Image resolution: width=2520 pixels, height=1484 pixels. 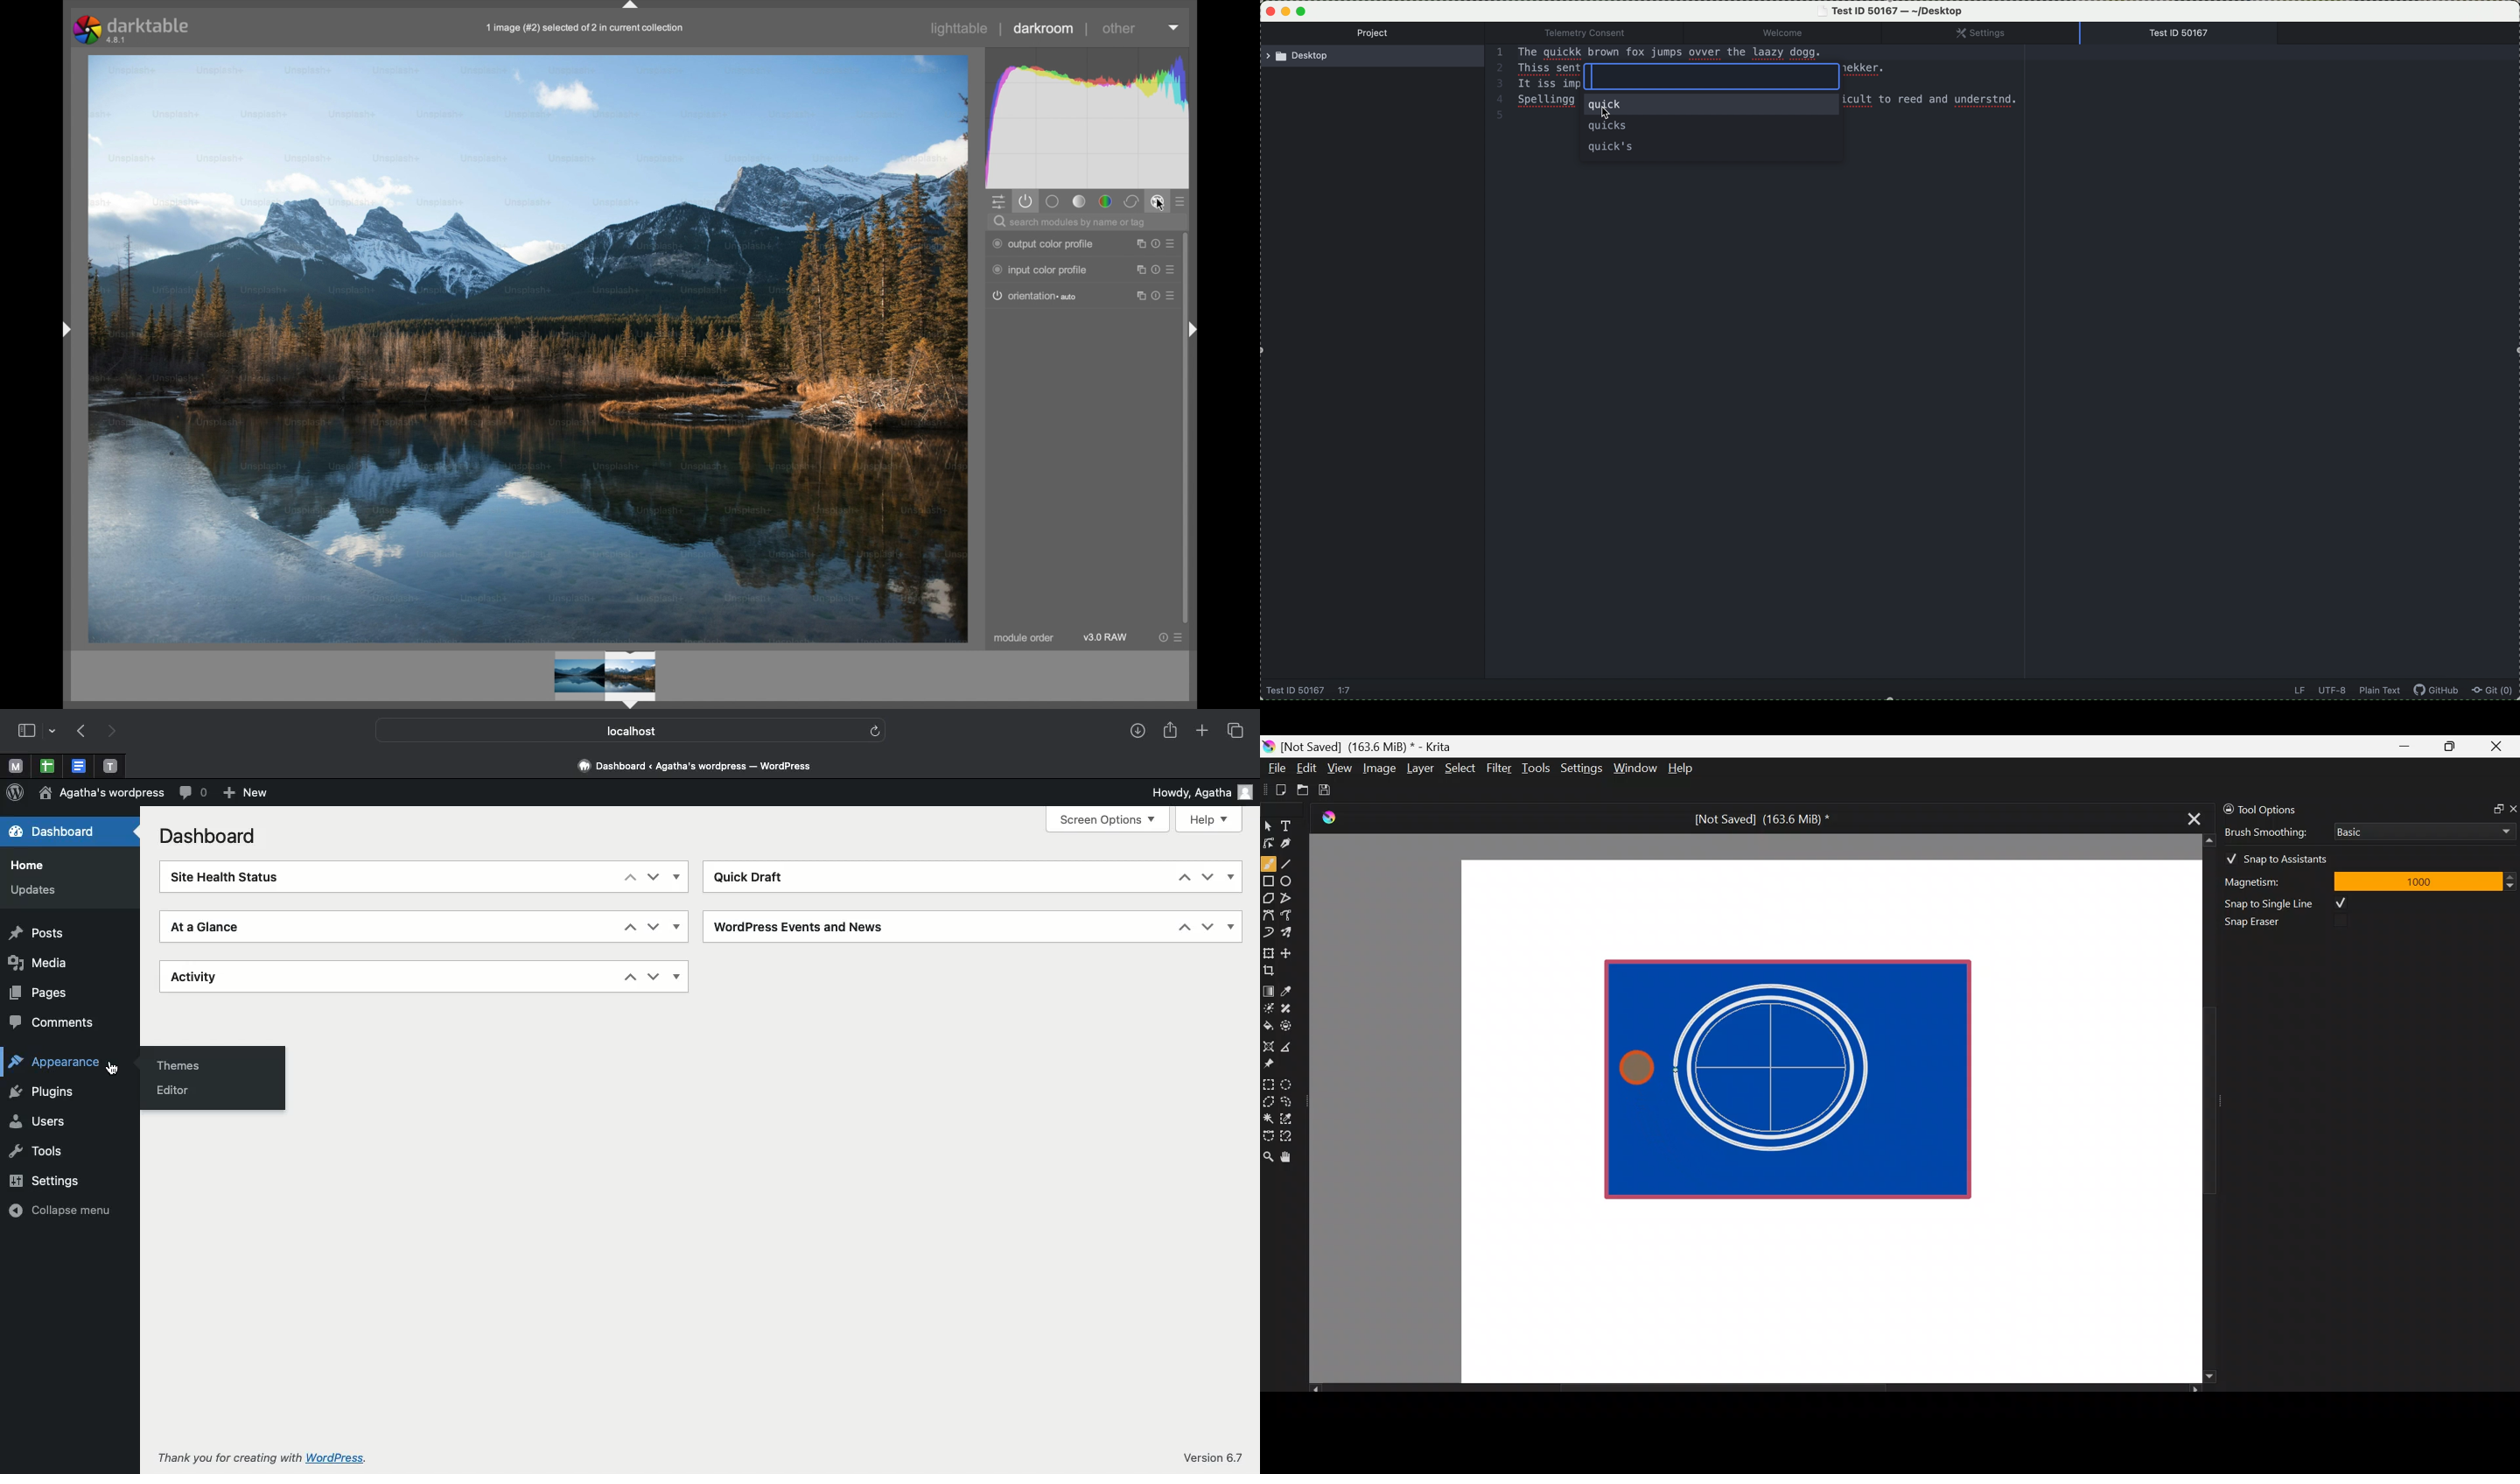 I want to click on Site health status, so click(x=233, y=877).